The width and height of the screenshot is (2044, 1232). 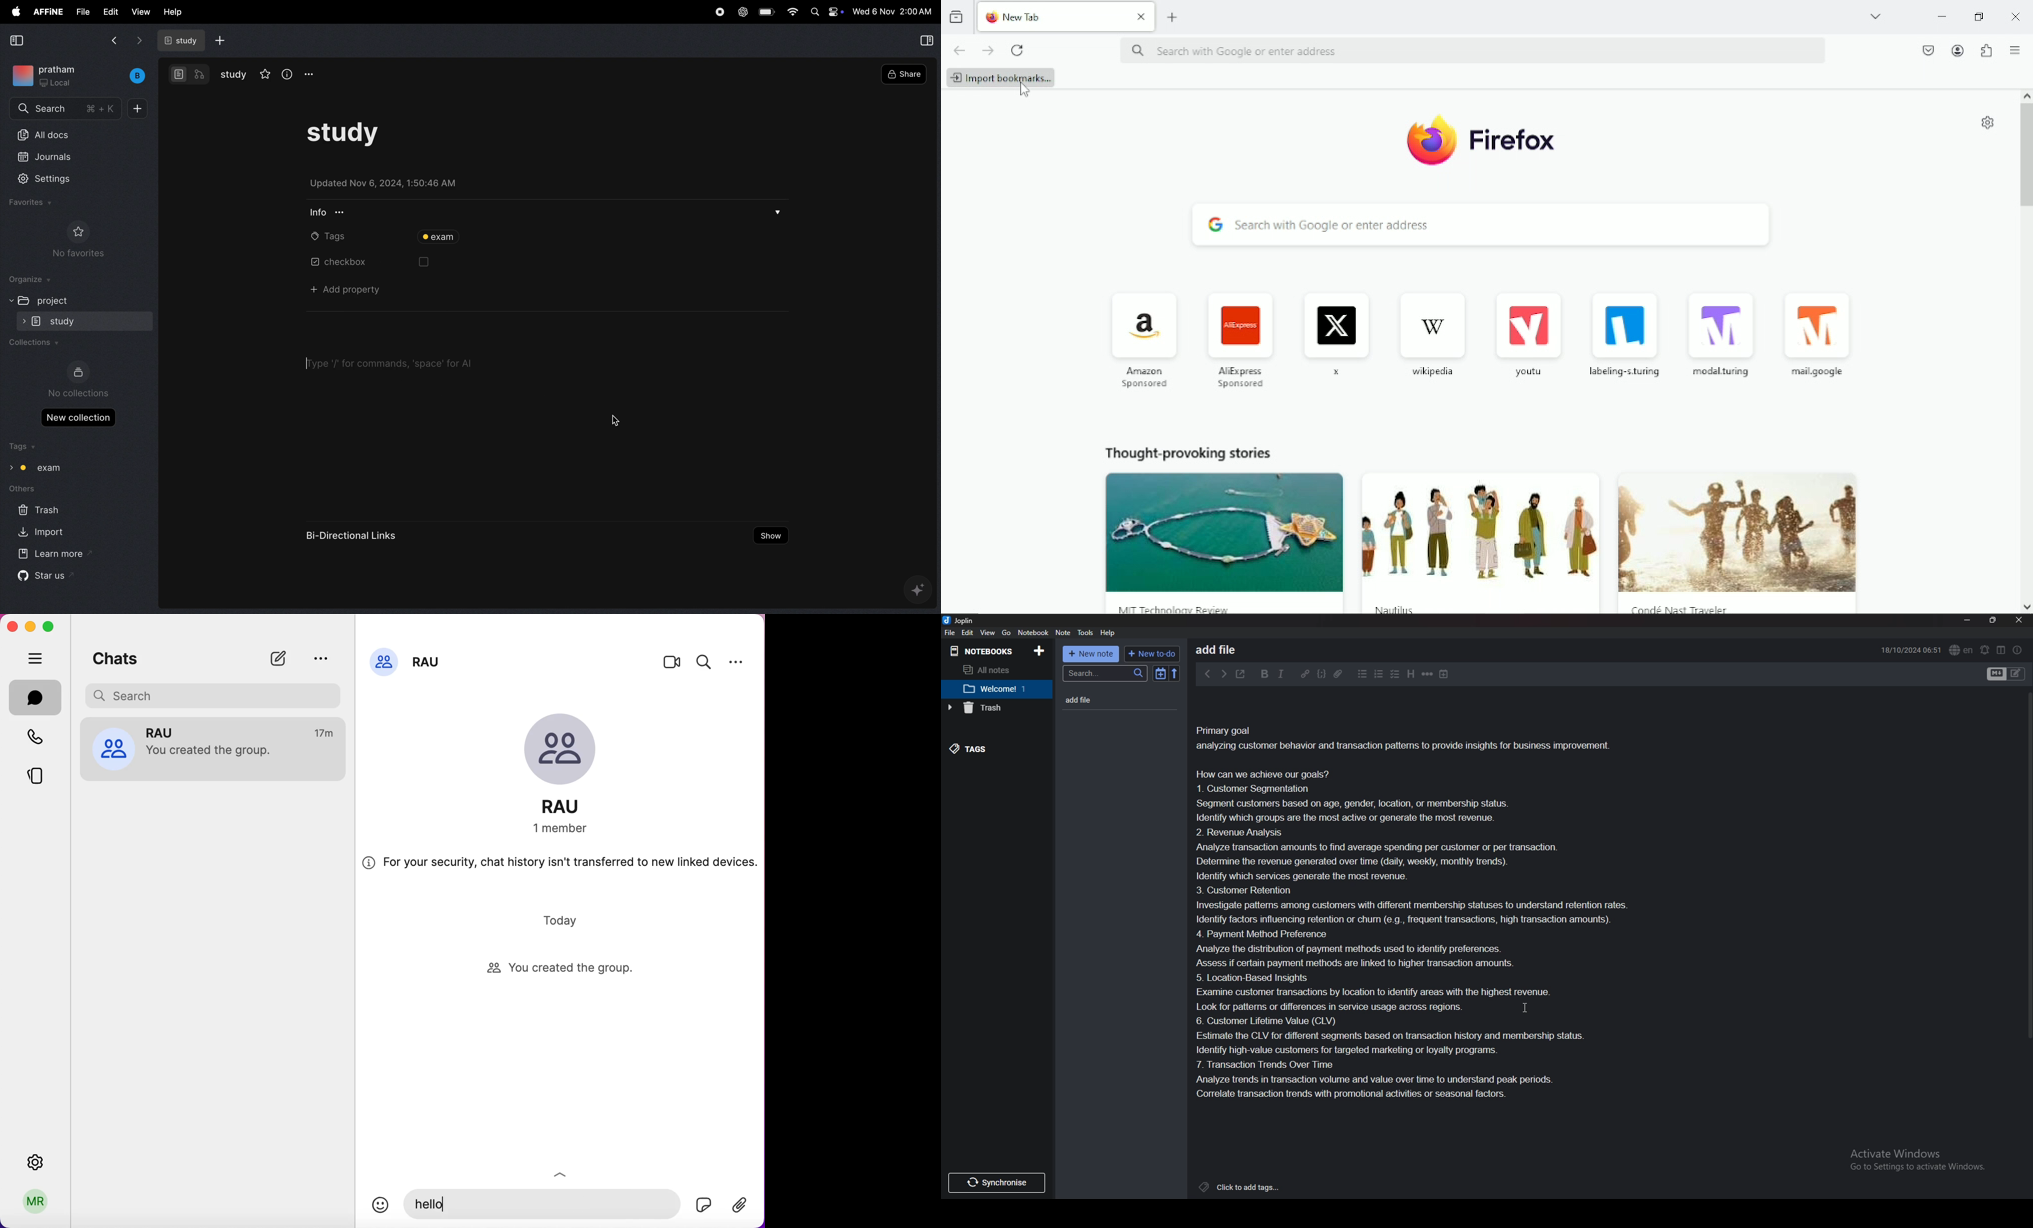 I want to click on AliExpress, so click(x=1235, y=339).